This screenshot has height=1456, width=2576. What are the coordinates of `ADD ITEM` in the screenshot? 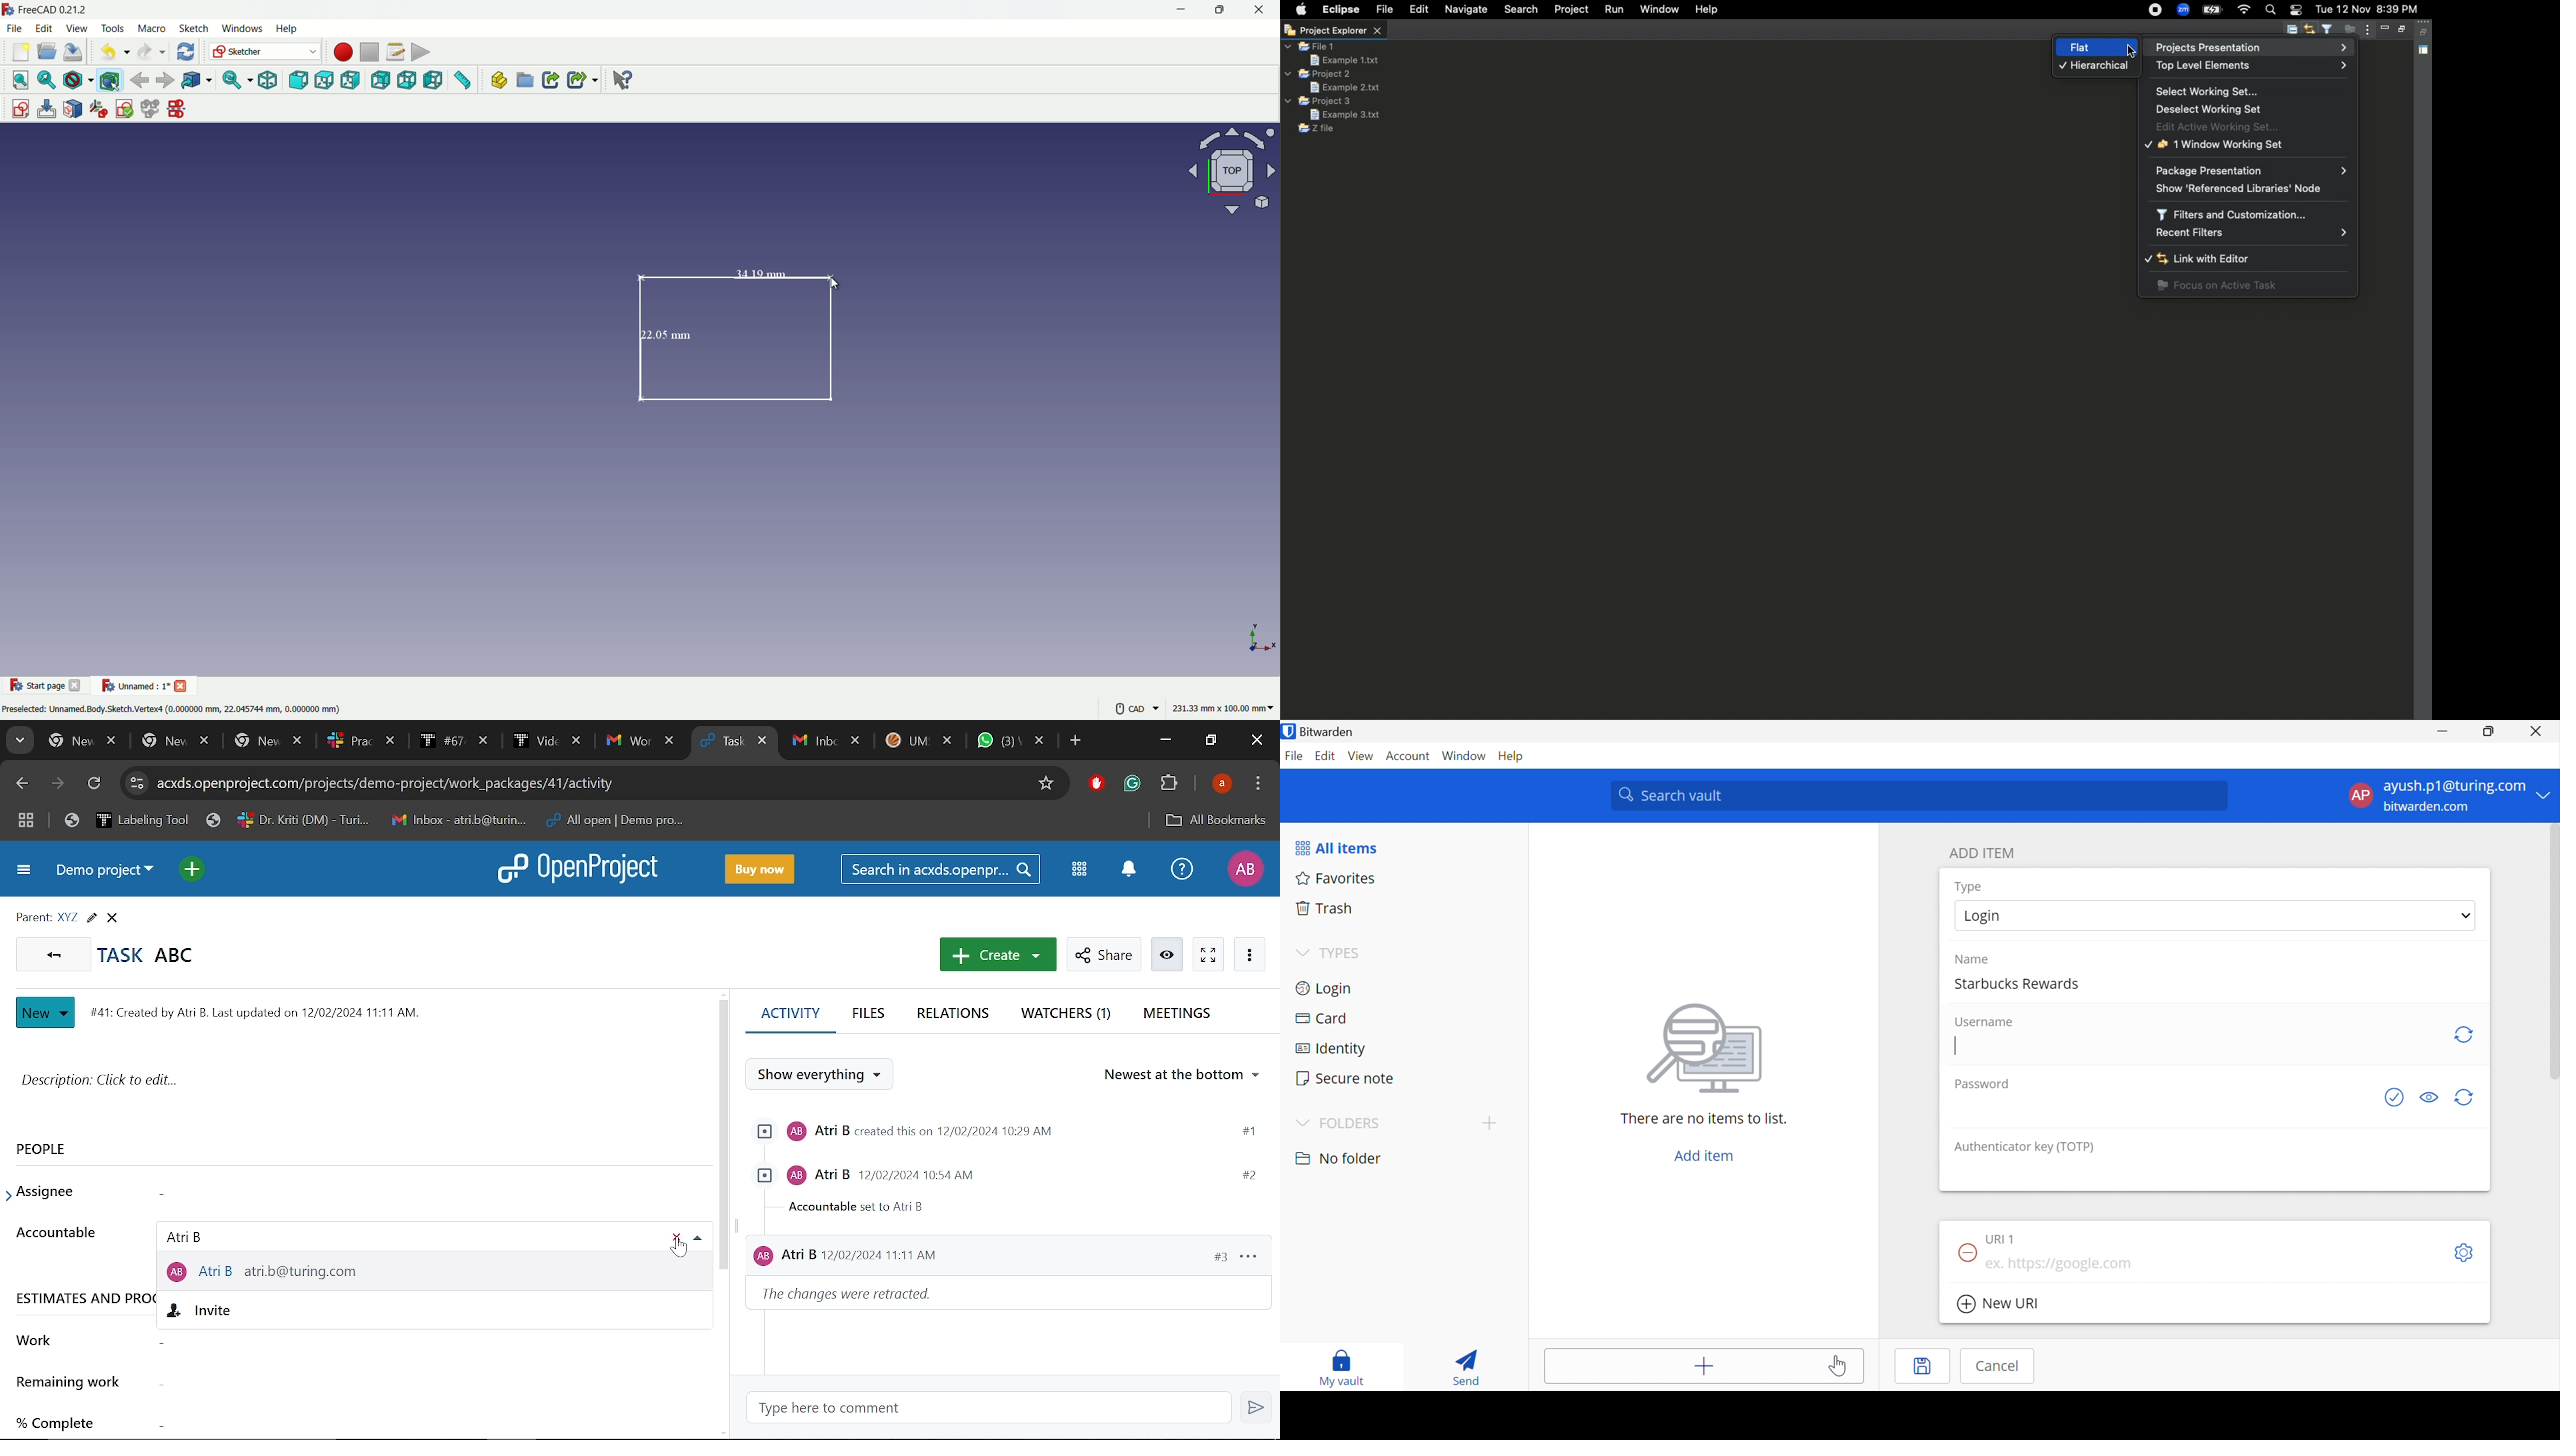 It's located at (1983, 854).